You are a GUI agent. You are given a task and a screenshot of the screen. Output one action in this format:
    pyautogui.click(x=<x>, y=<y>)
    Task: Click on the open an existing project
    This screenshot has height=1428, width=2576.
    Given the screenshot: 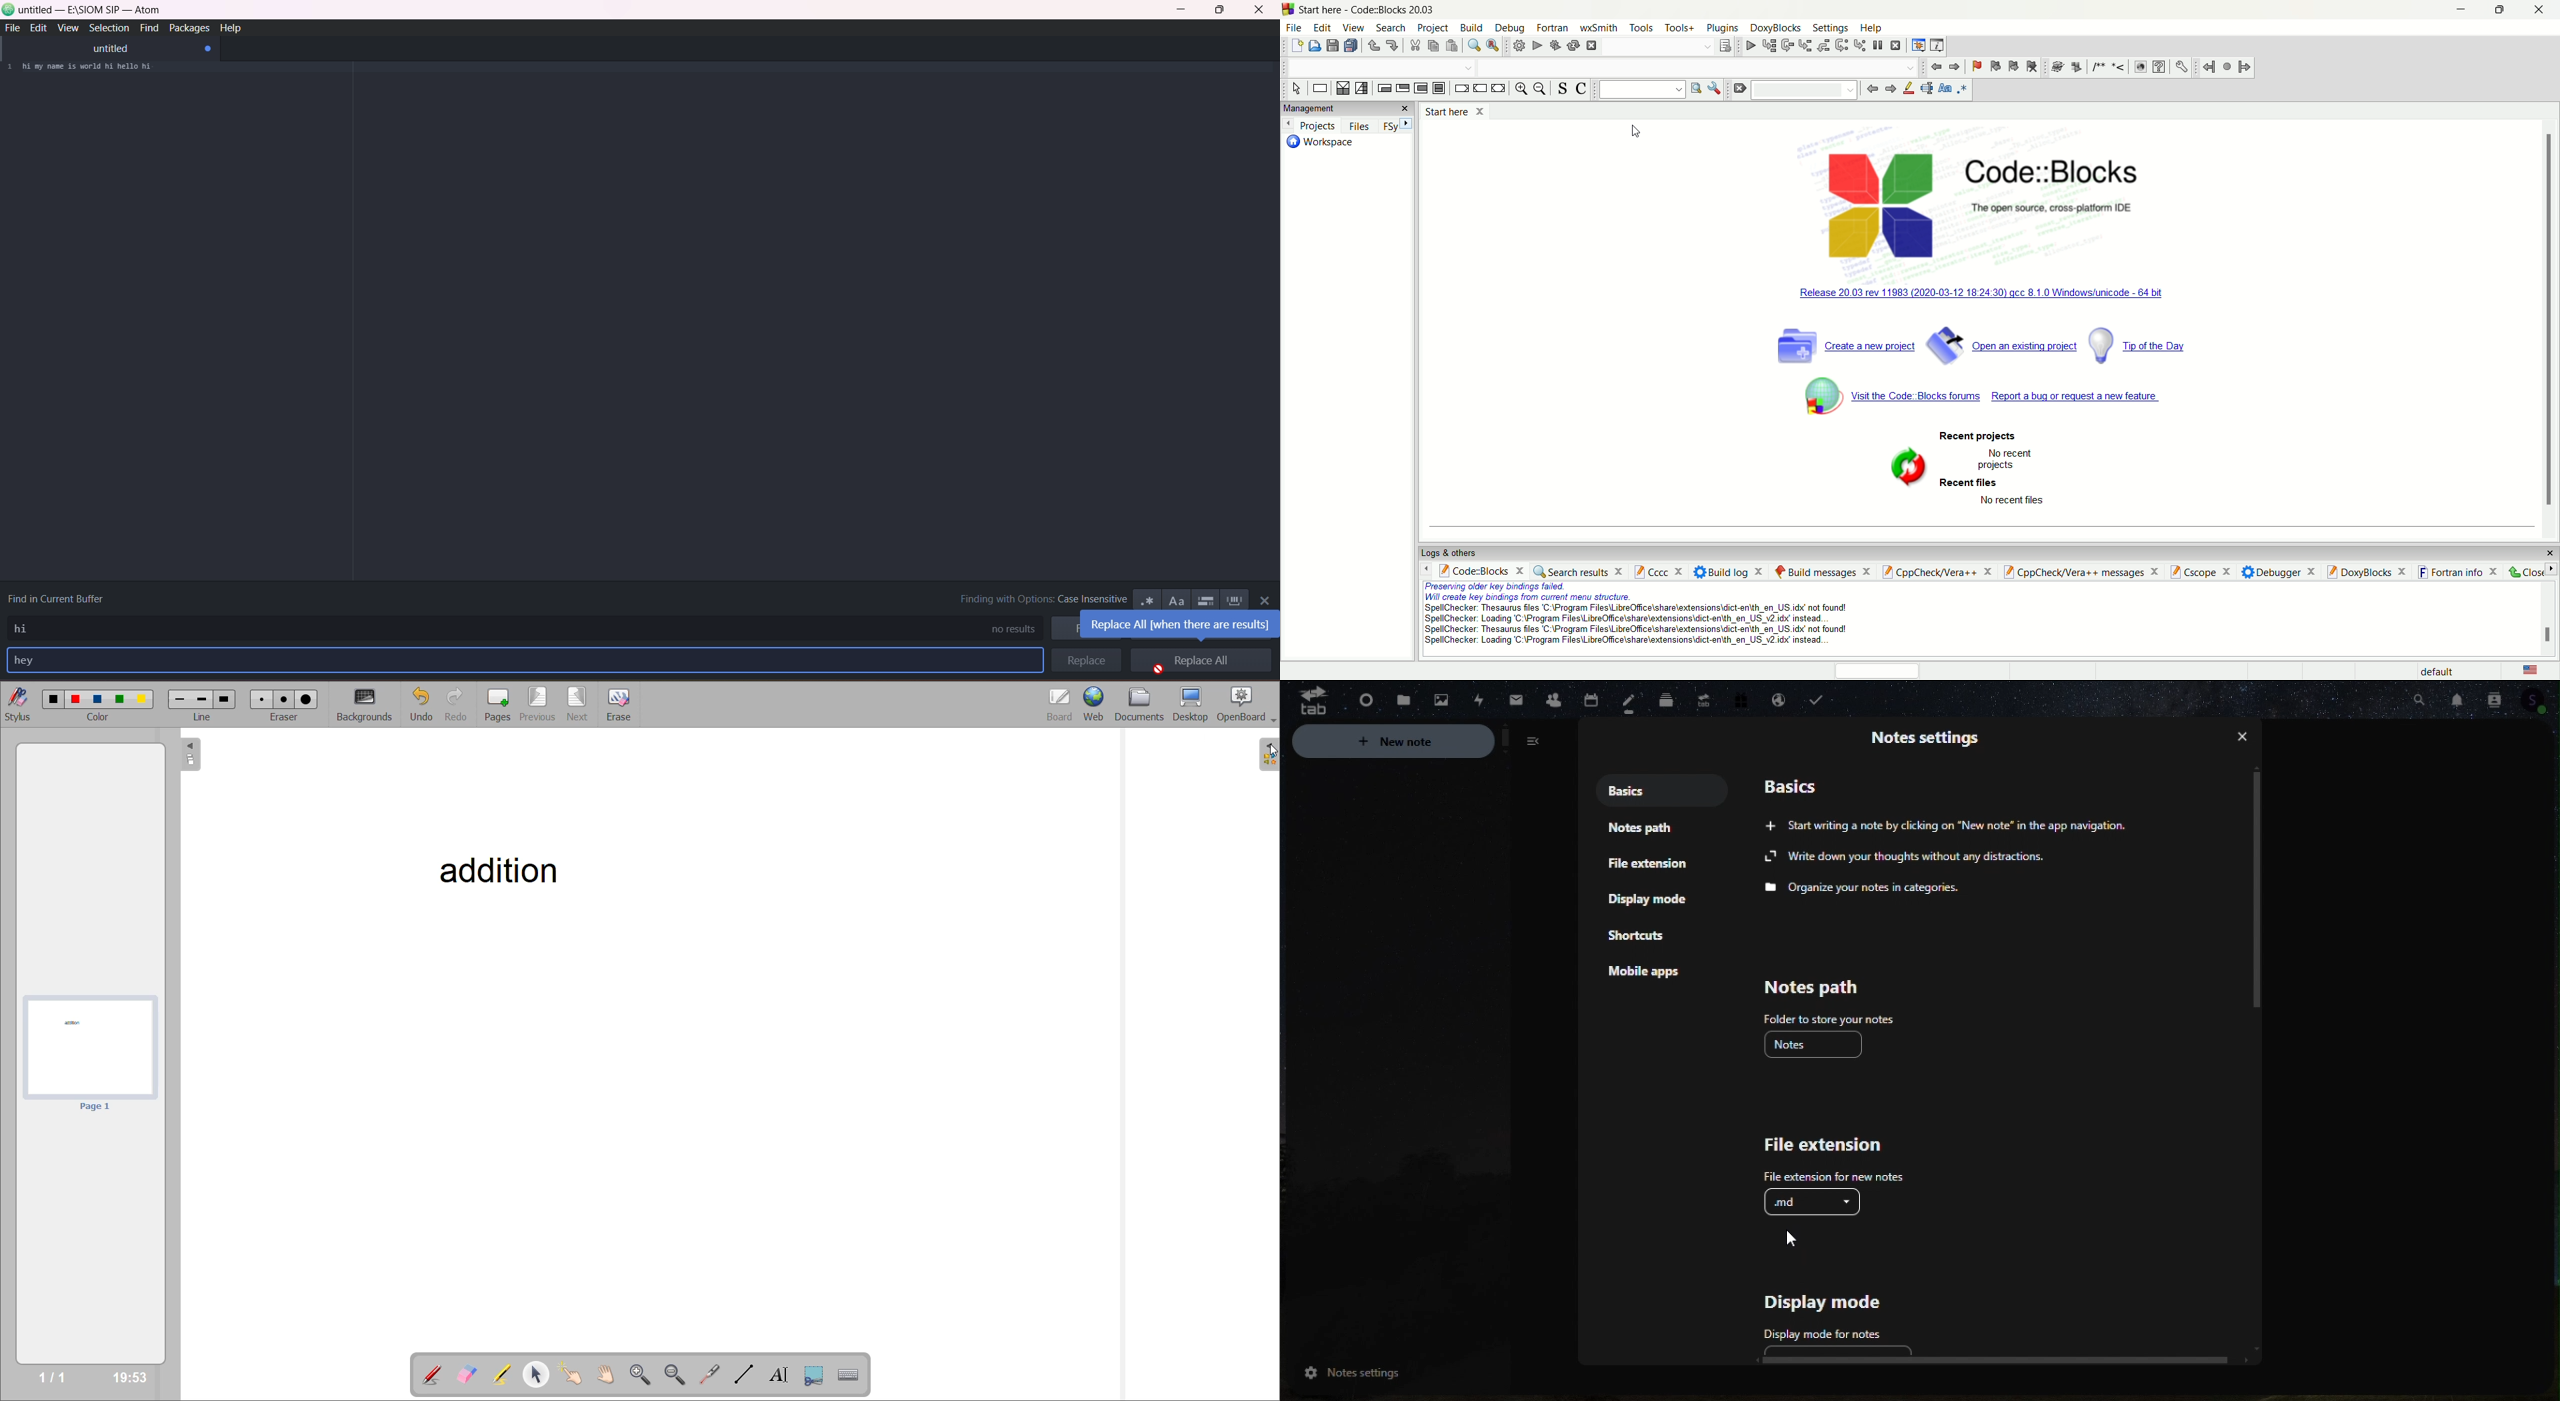 What is the action you would take?
    pyautogui.click(x=2002, y=344)
    